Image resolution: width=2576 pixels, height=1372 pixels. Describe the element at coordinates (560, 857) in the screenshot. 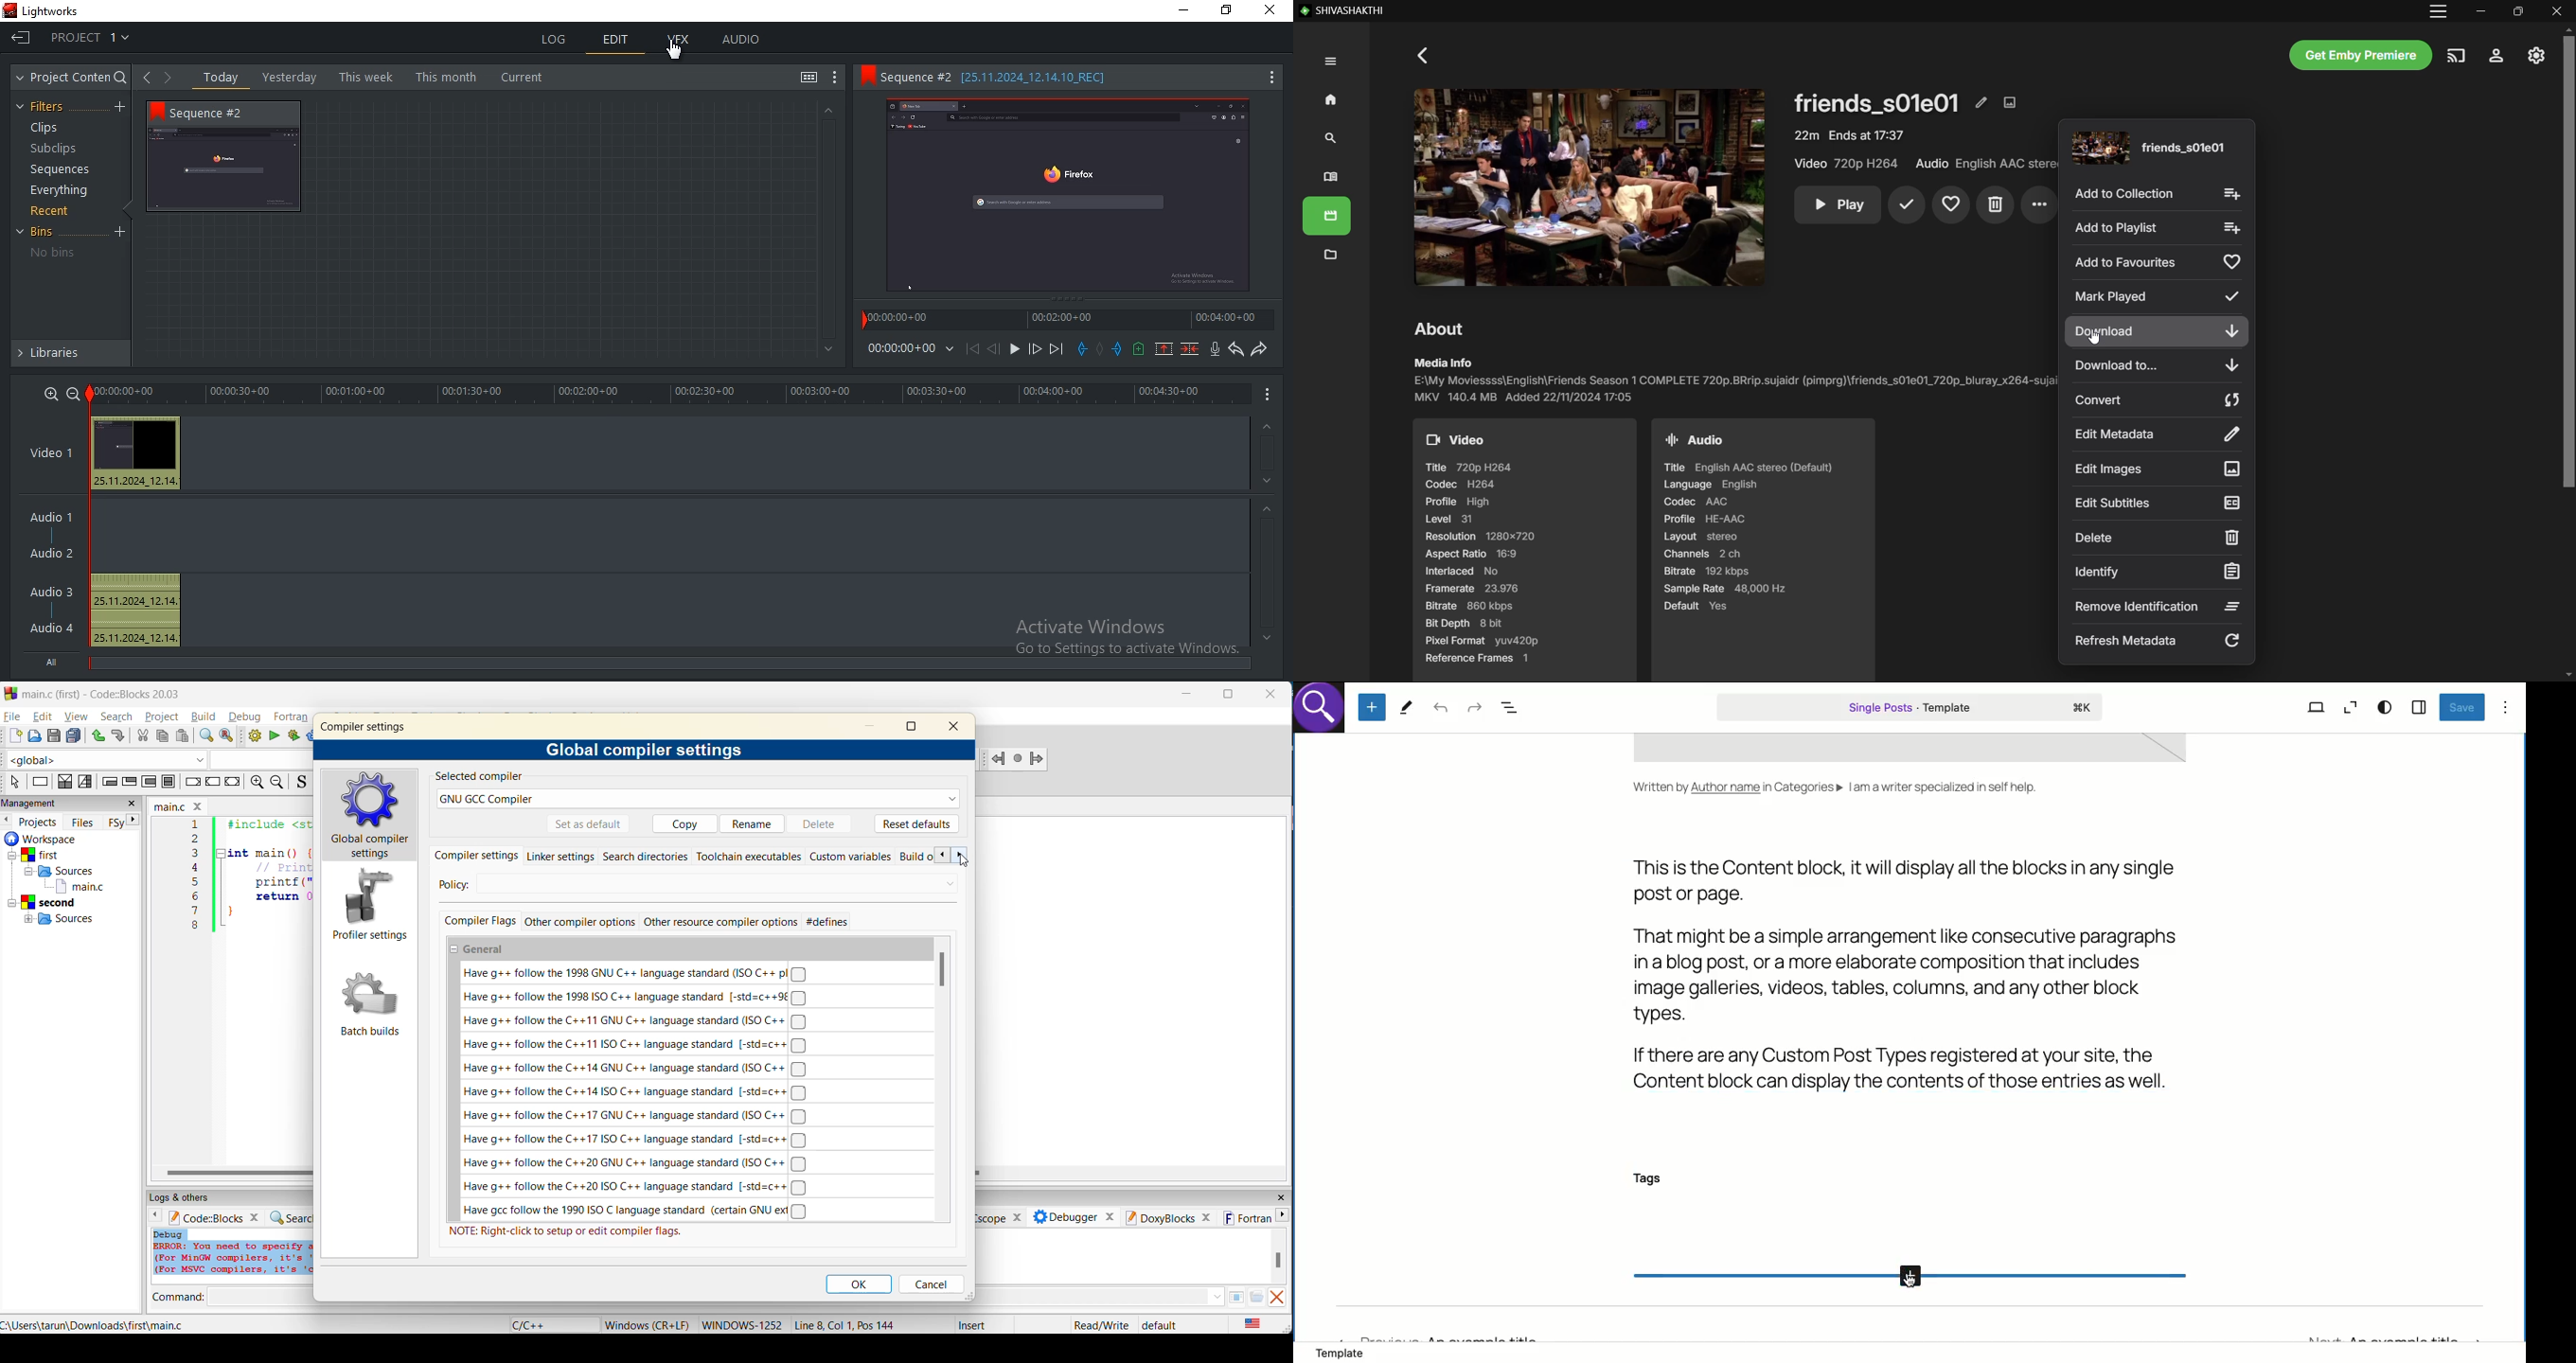

I see `linker settings` at that location.